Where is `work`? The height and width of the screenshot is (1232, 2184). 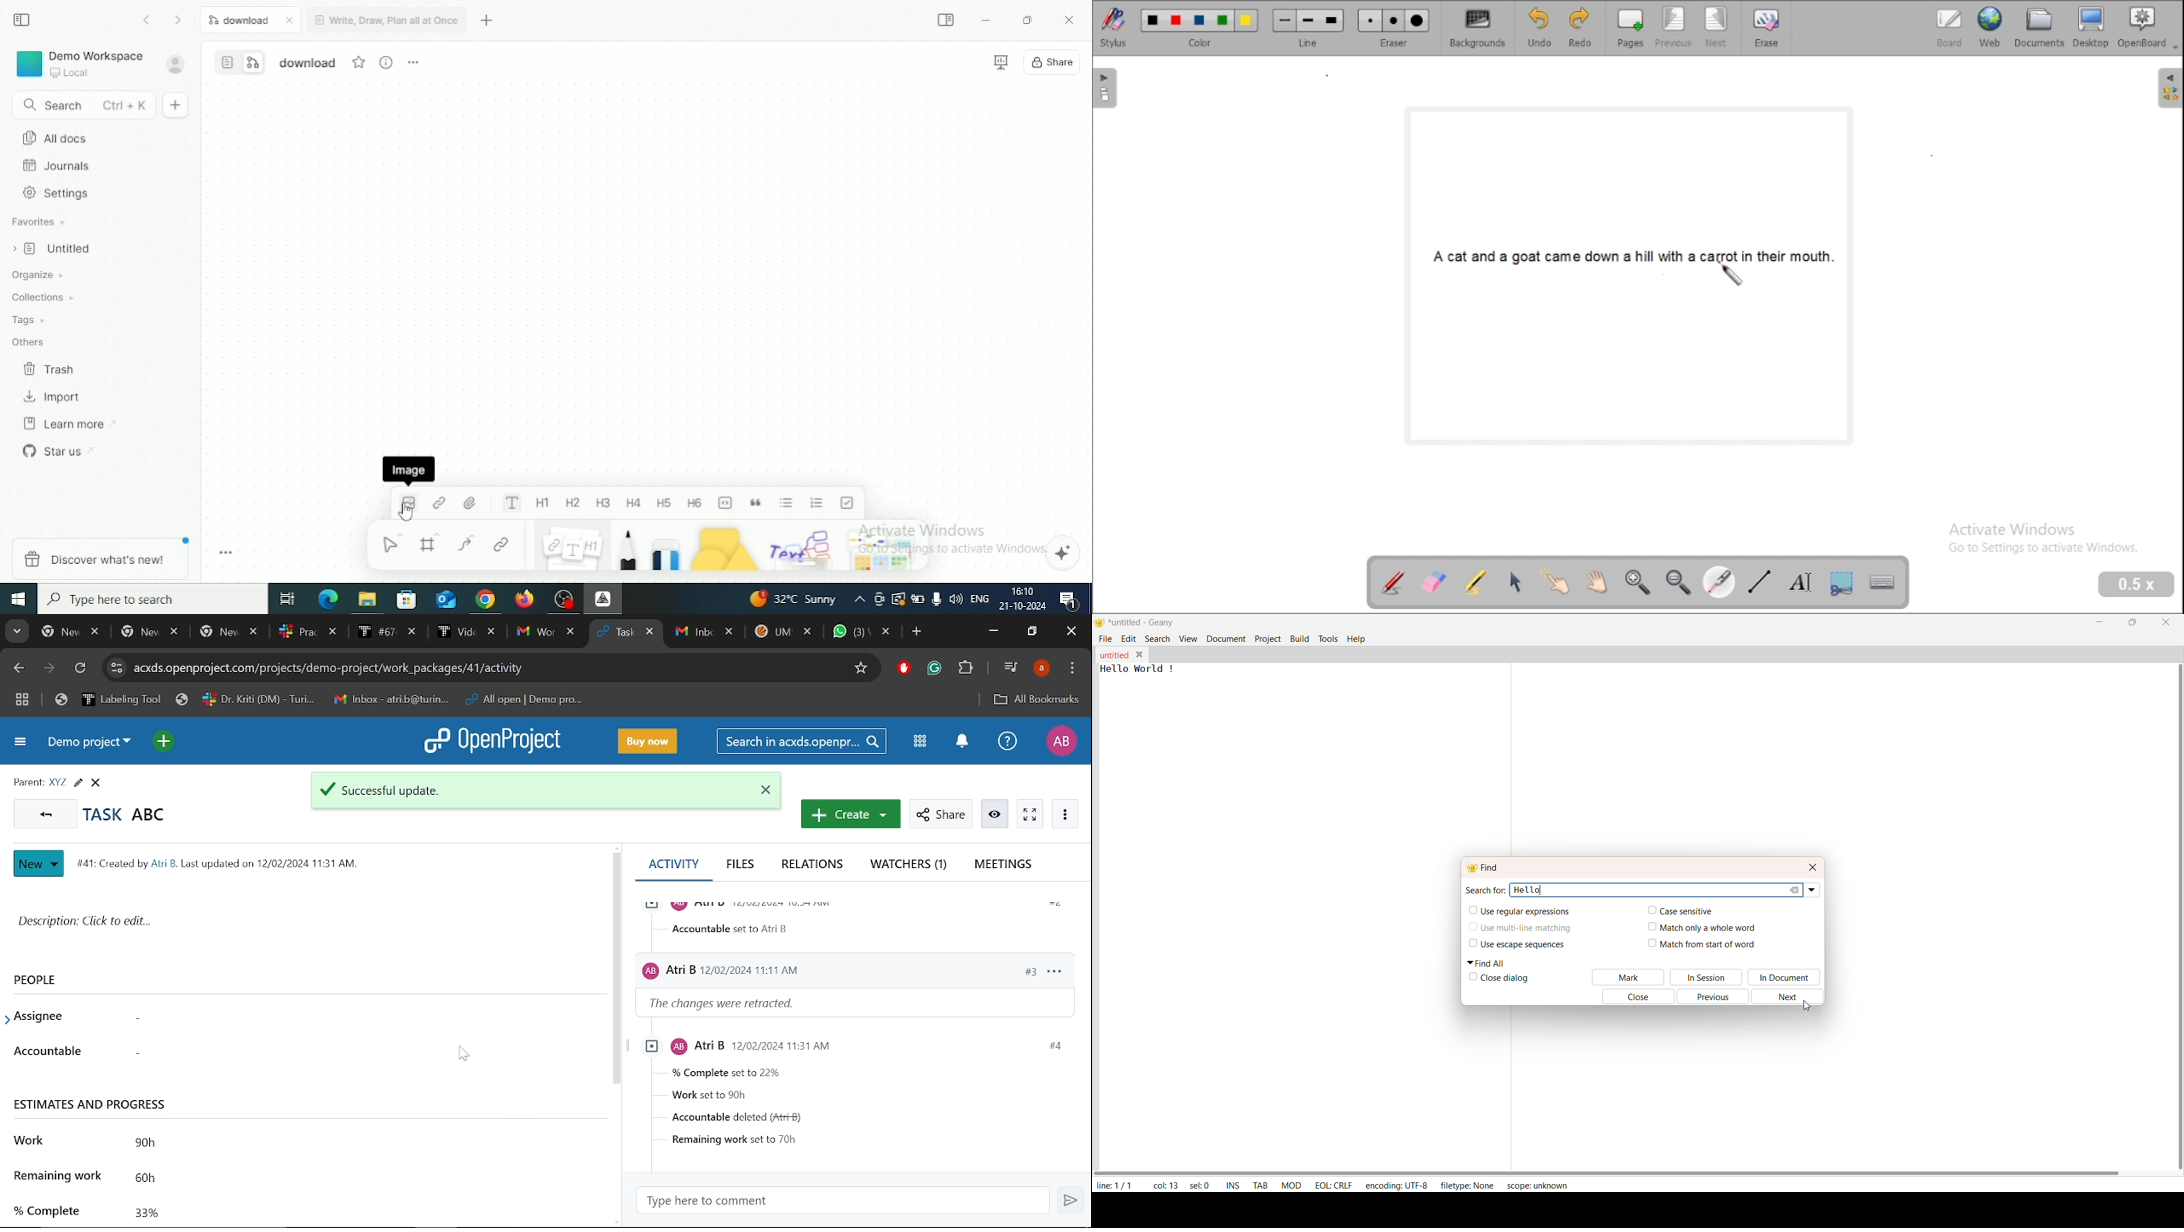
work is located at coordinates (30, 1138).